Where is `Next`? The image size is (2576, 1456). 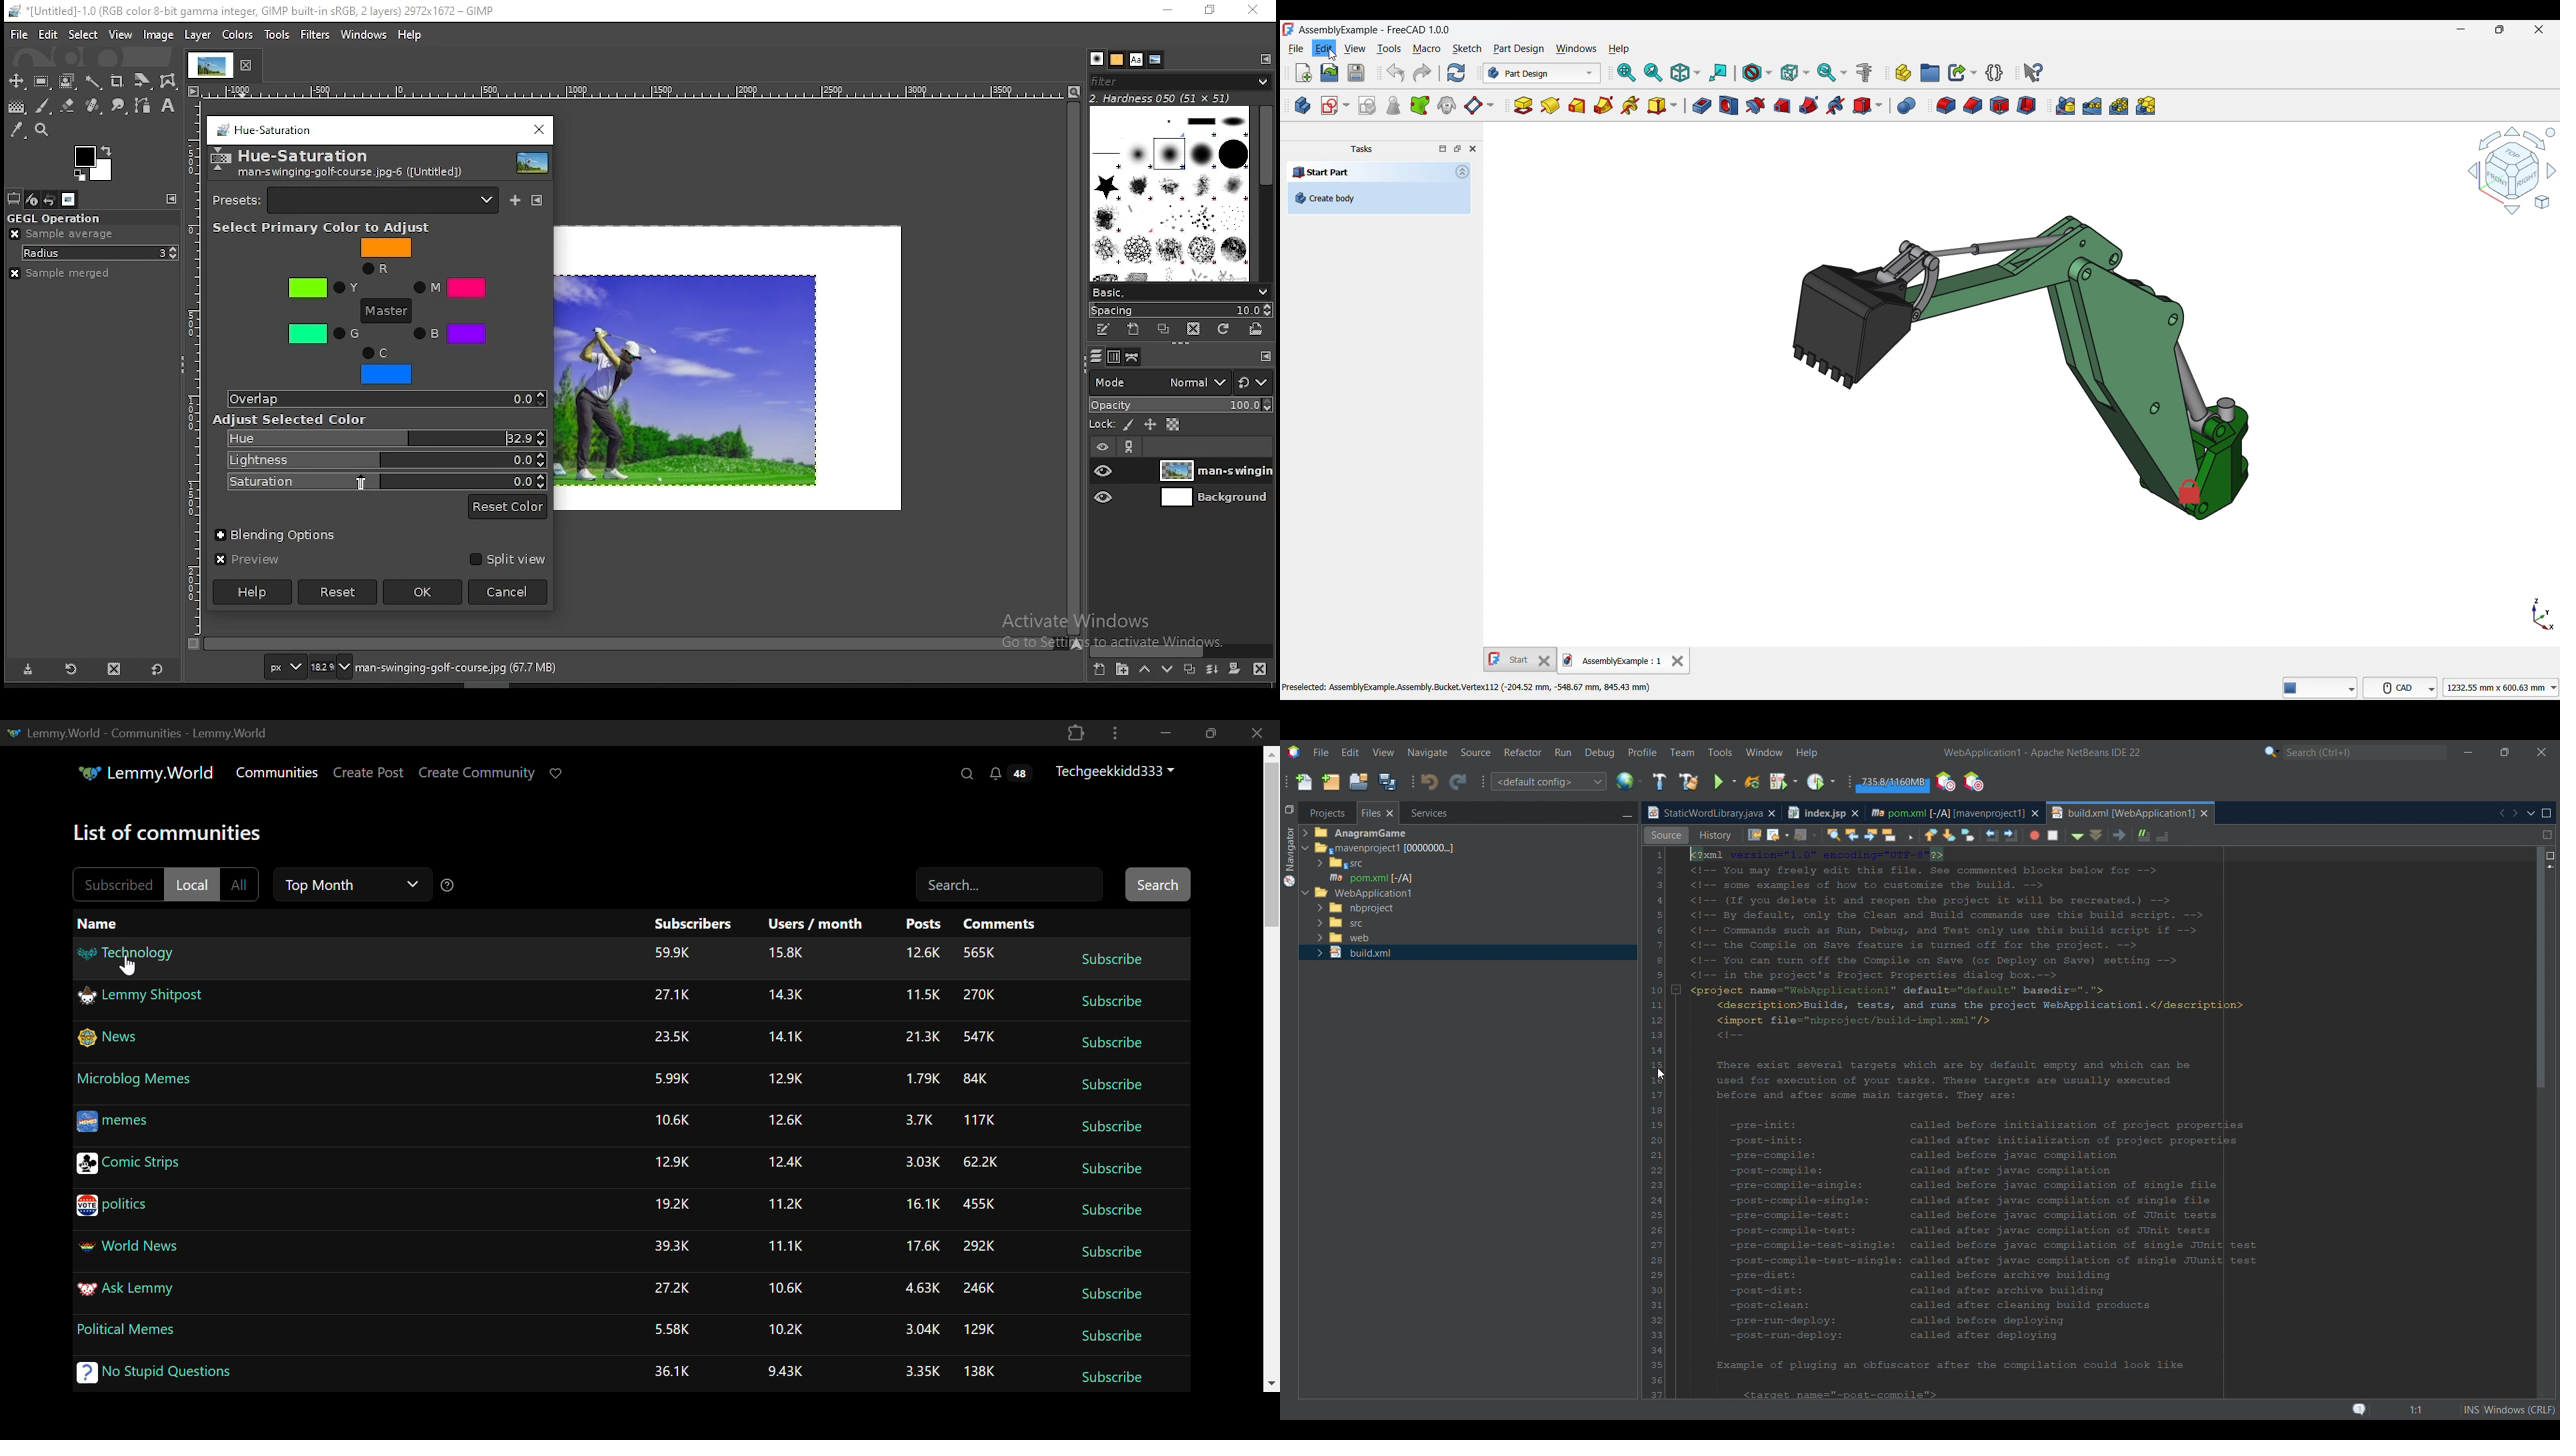
Next is located at coordinates (2515, 813).